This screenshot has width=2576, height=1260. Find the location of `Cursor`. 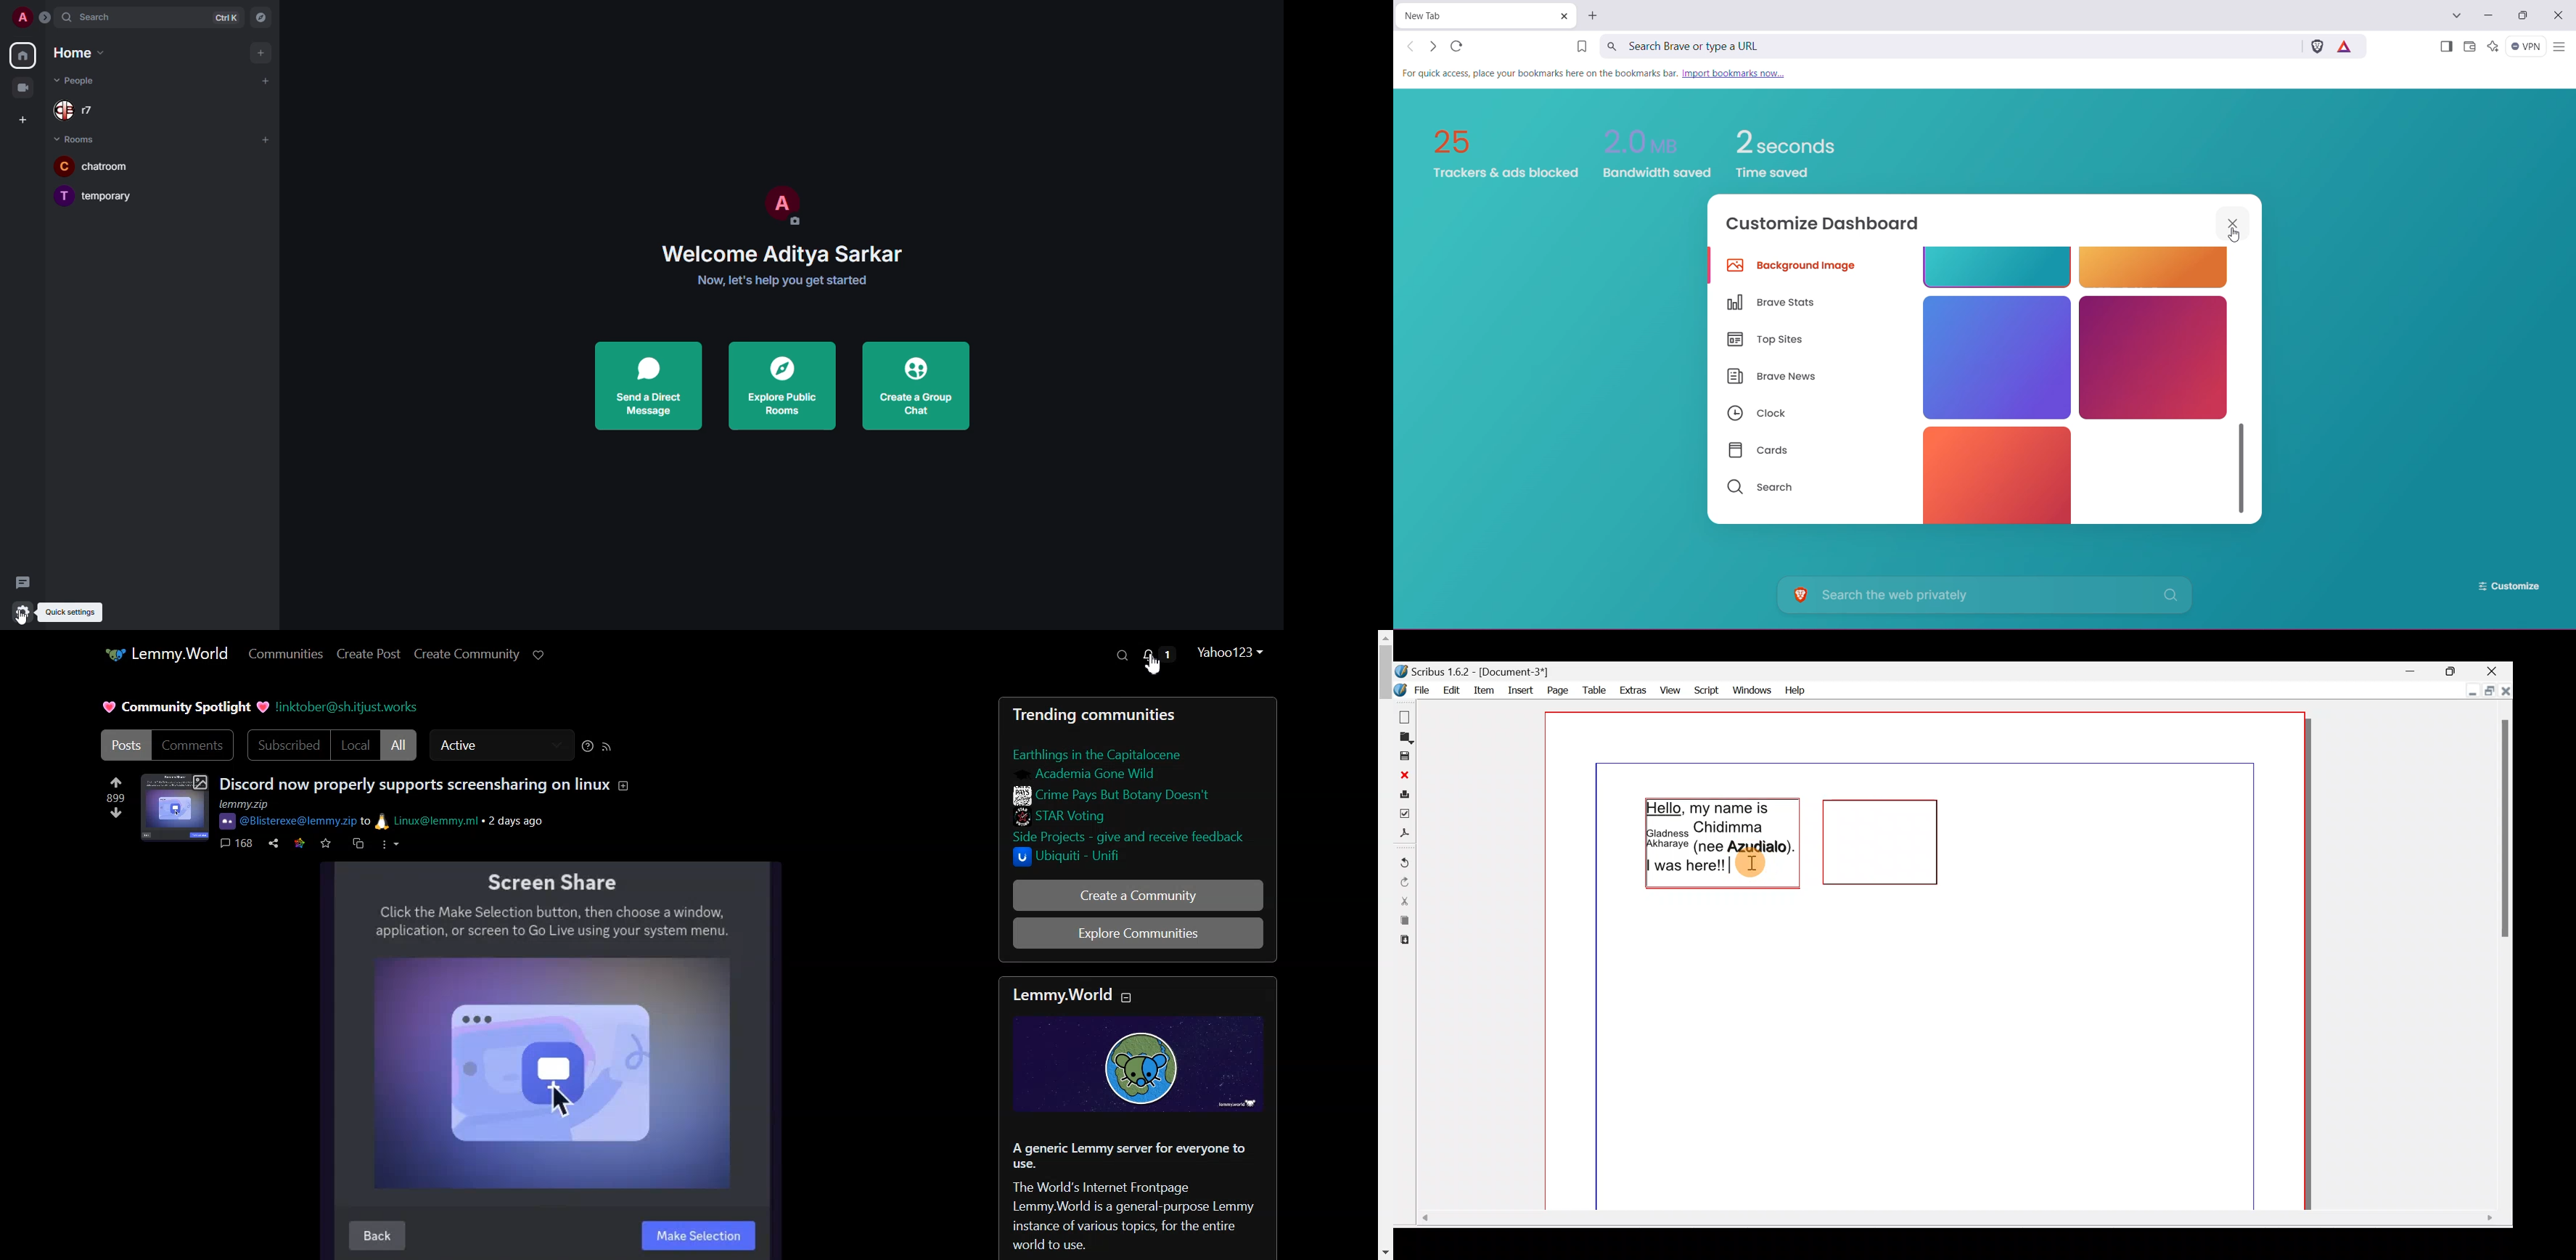

Cursor is located at coordinates (1155, 664).